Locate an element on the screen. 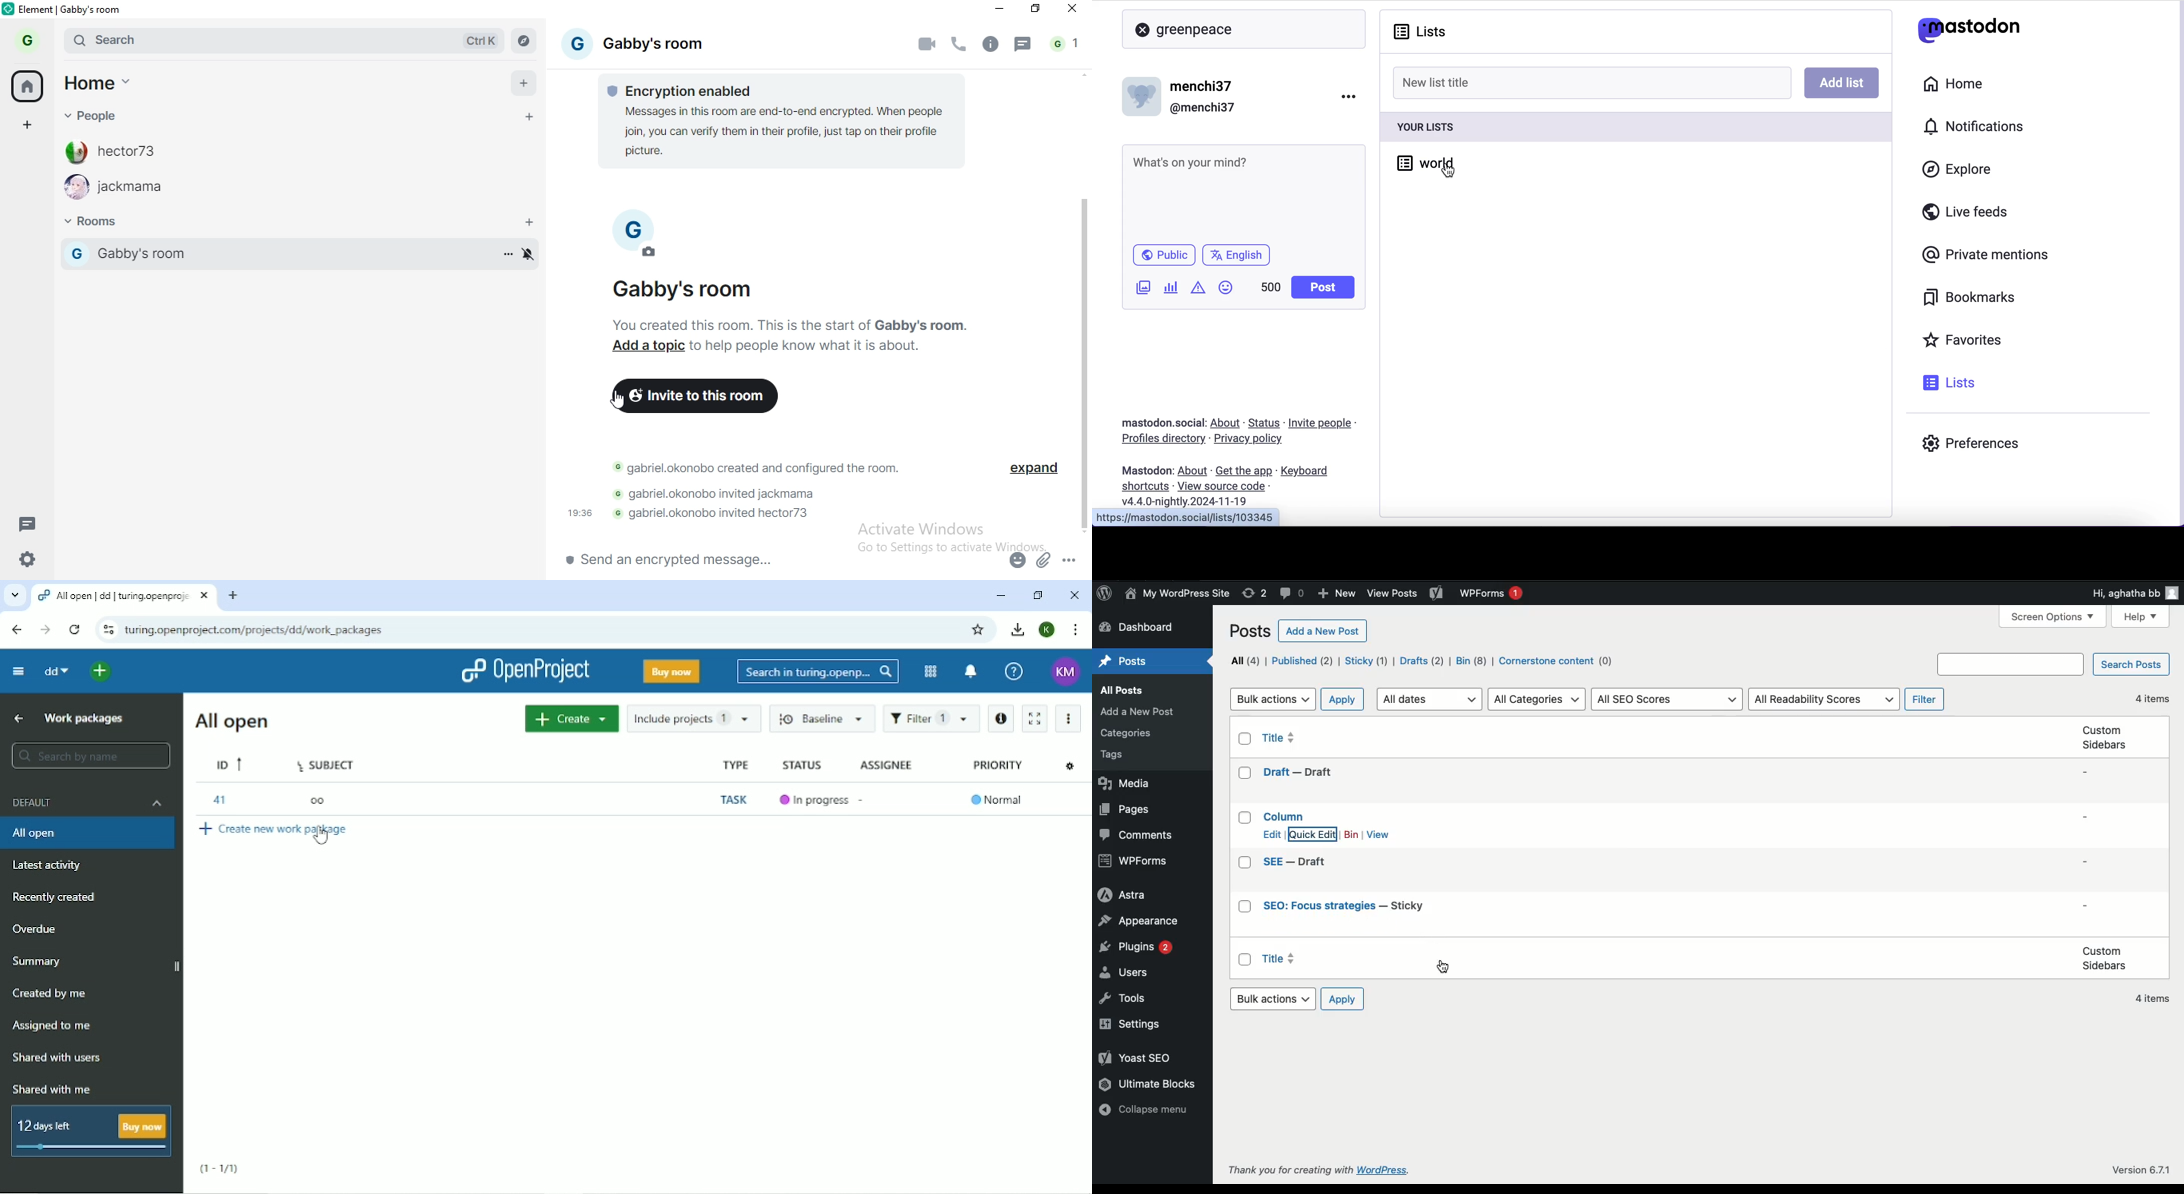  Open quick add menu is located at coordinates (100, 672).